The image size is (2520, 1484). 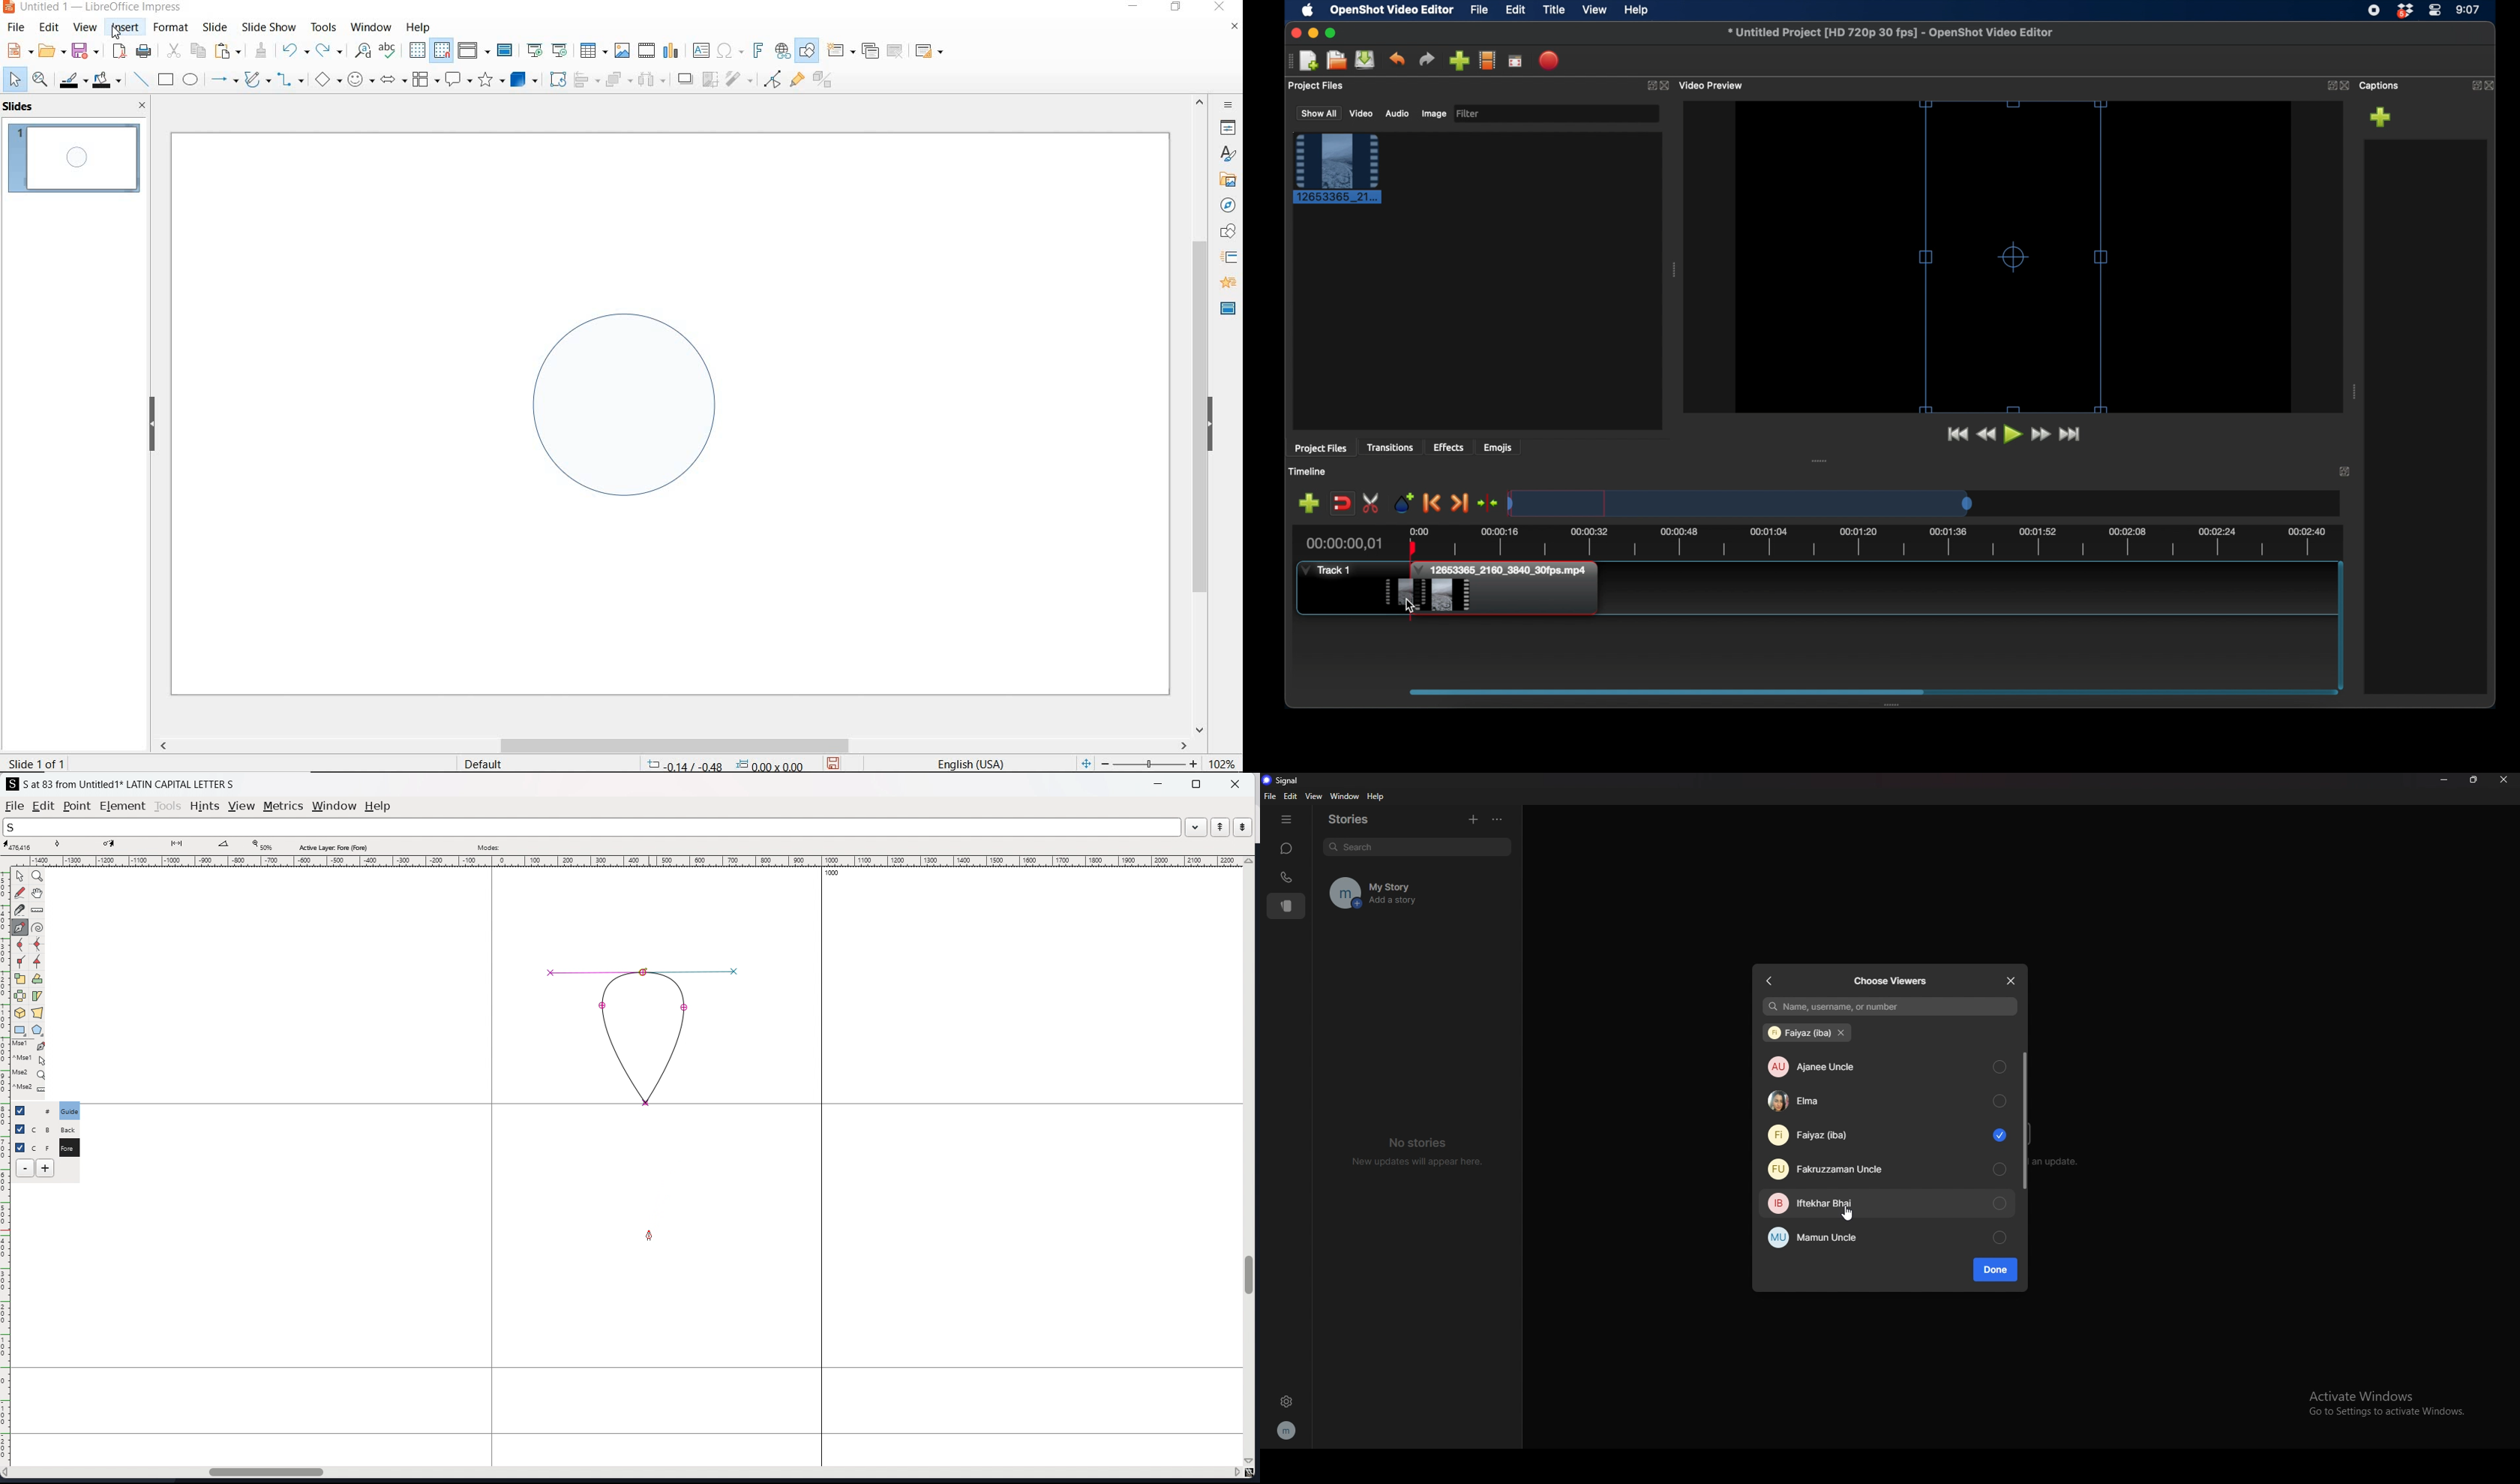 What do you see at coordinates (1460, 503) in the screenshot?
I see `next marker` at bounding box center [1460, 503].